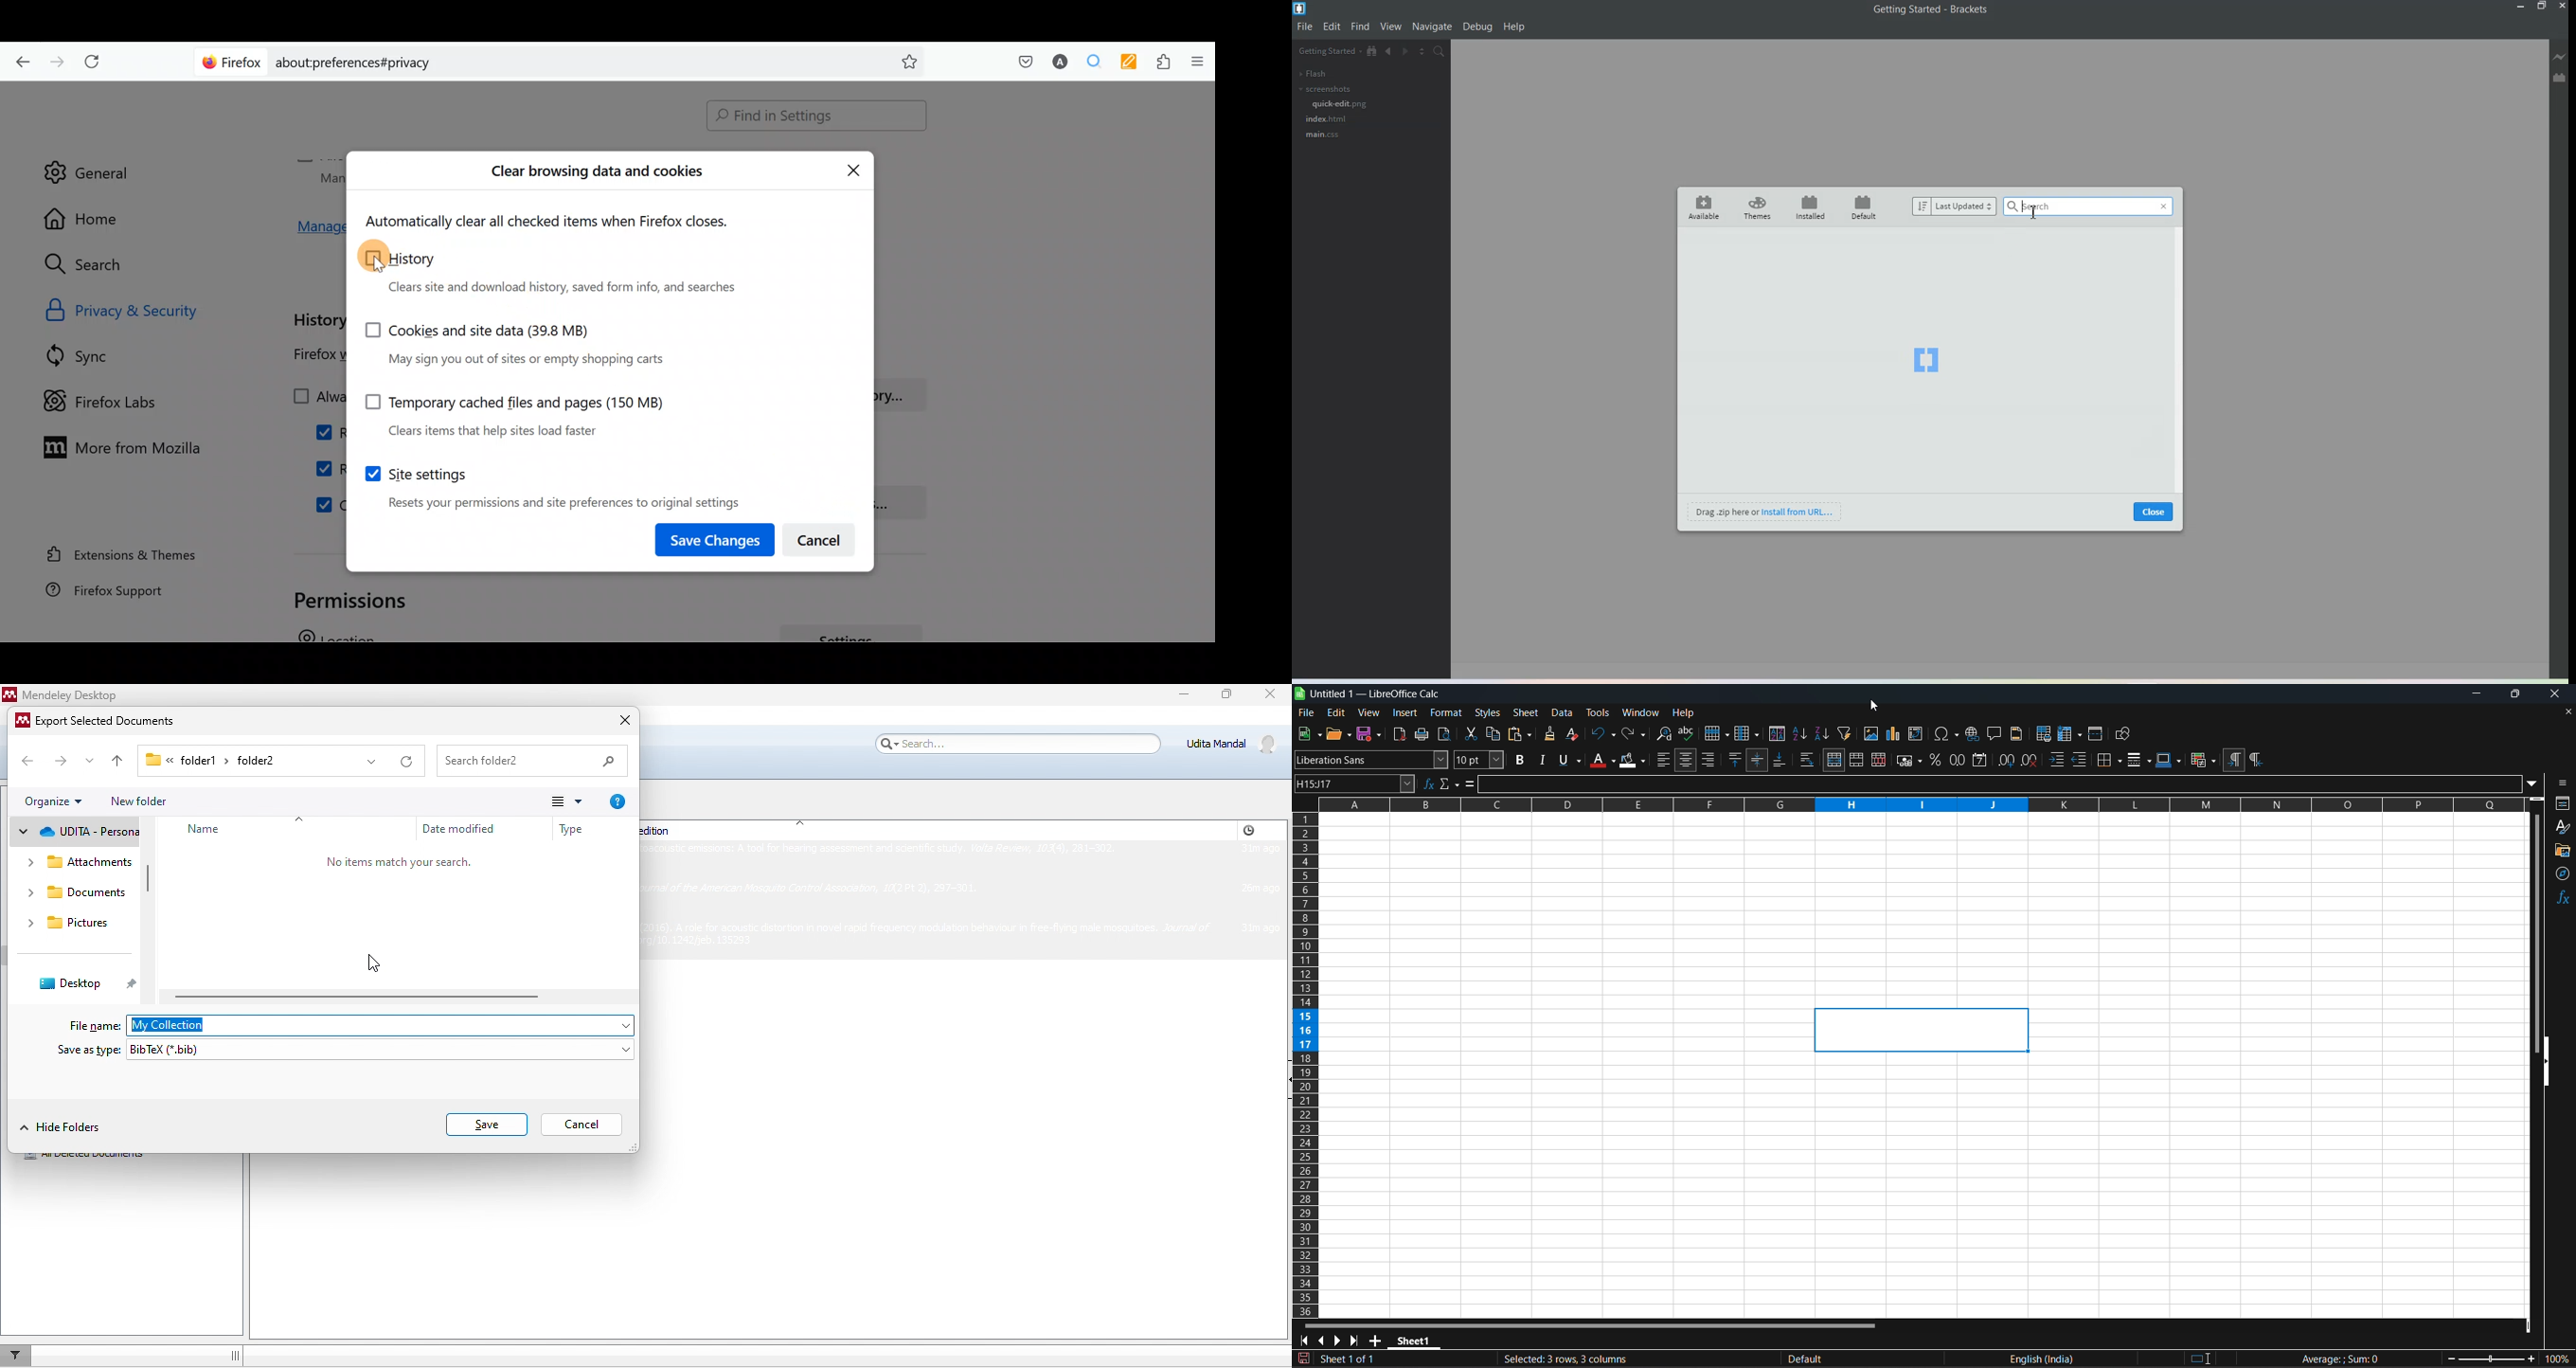  Describe the element at coordinates (2509, 694) in the screenshot. I see `maximize` at that location.